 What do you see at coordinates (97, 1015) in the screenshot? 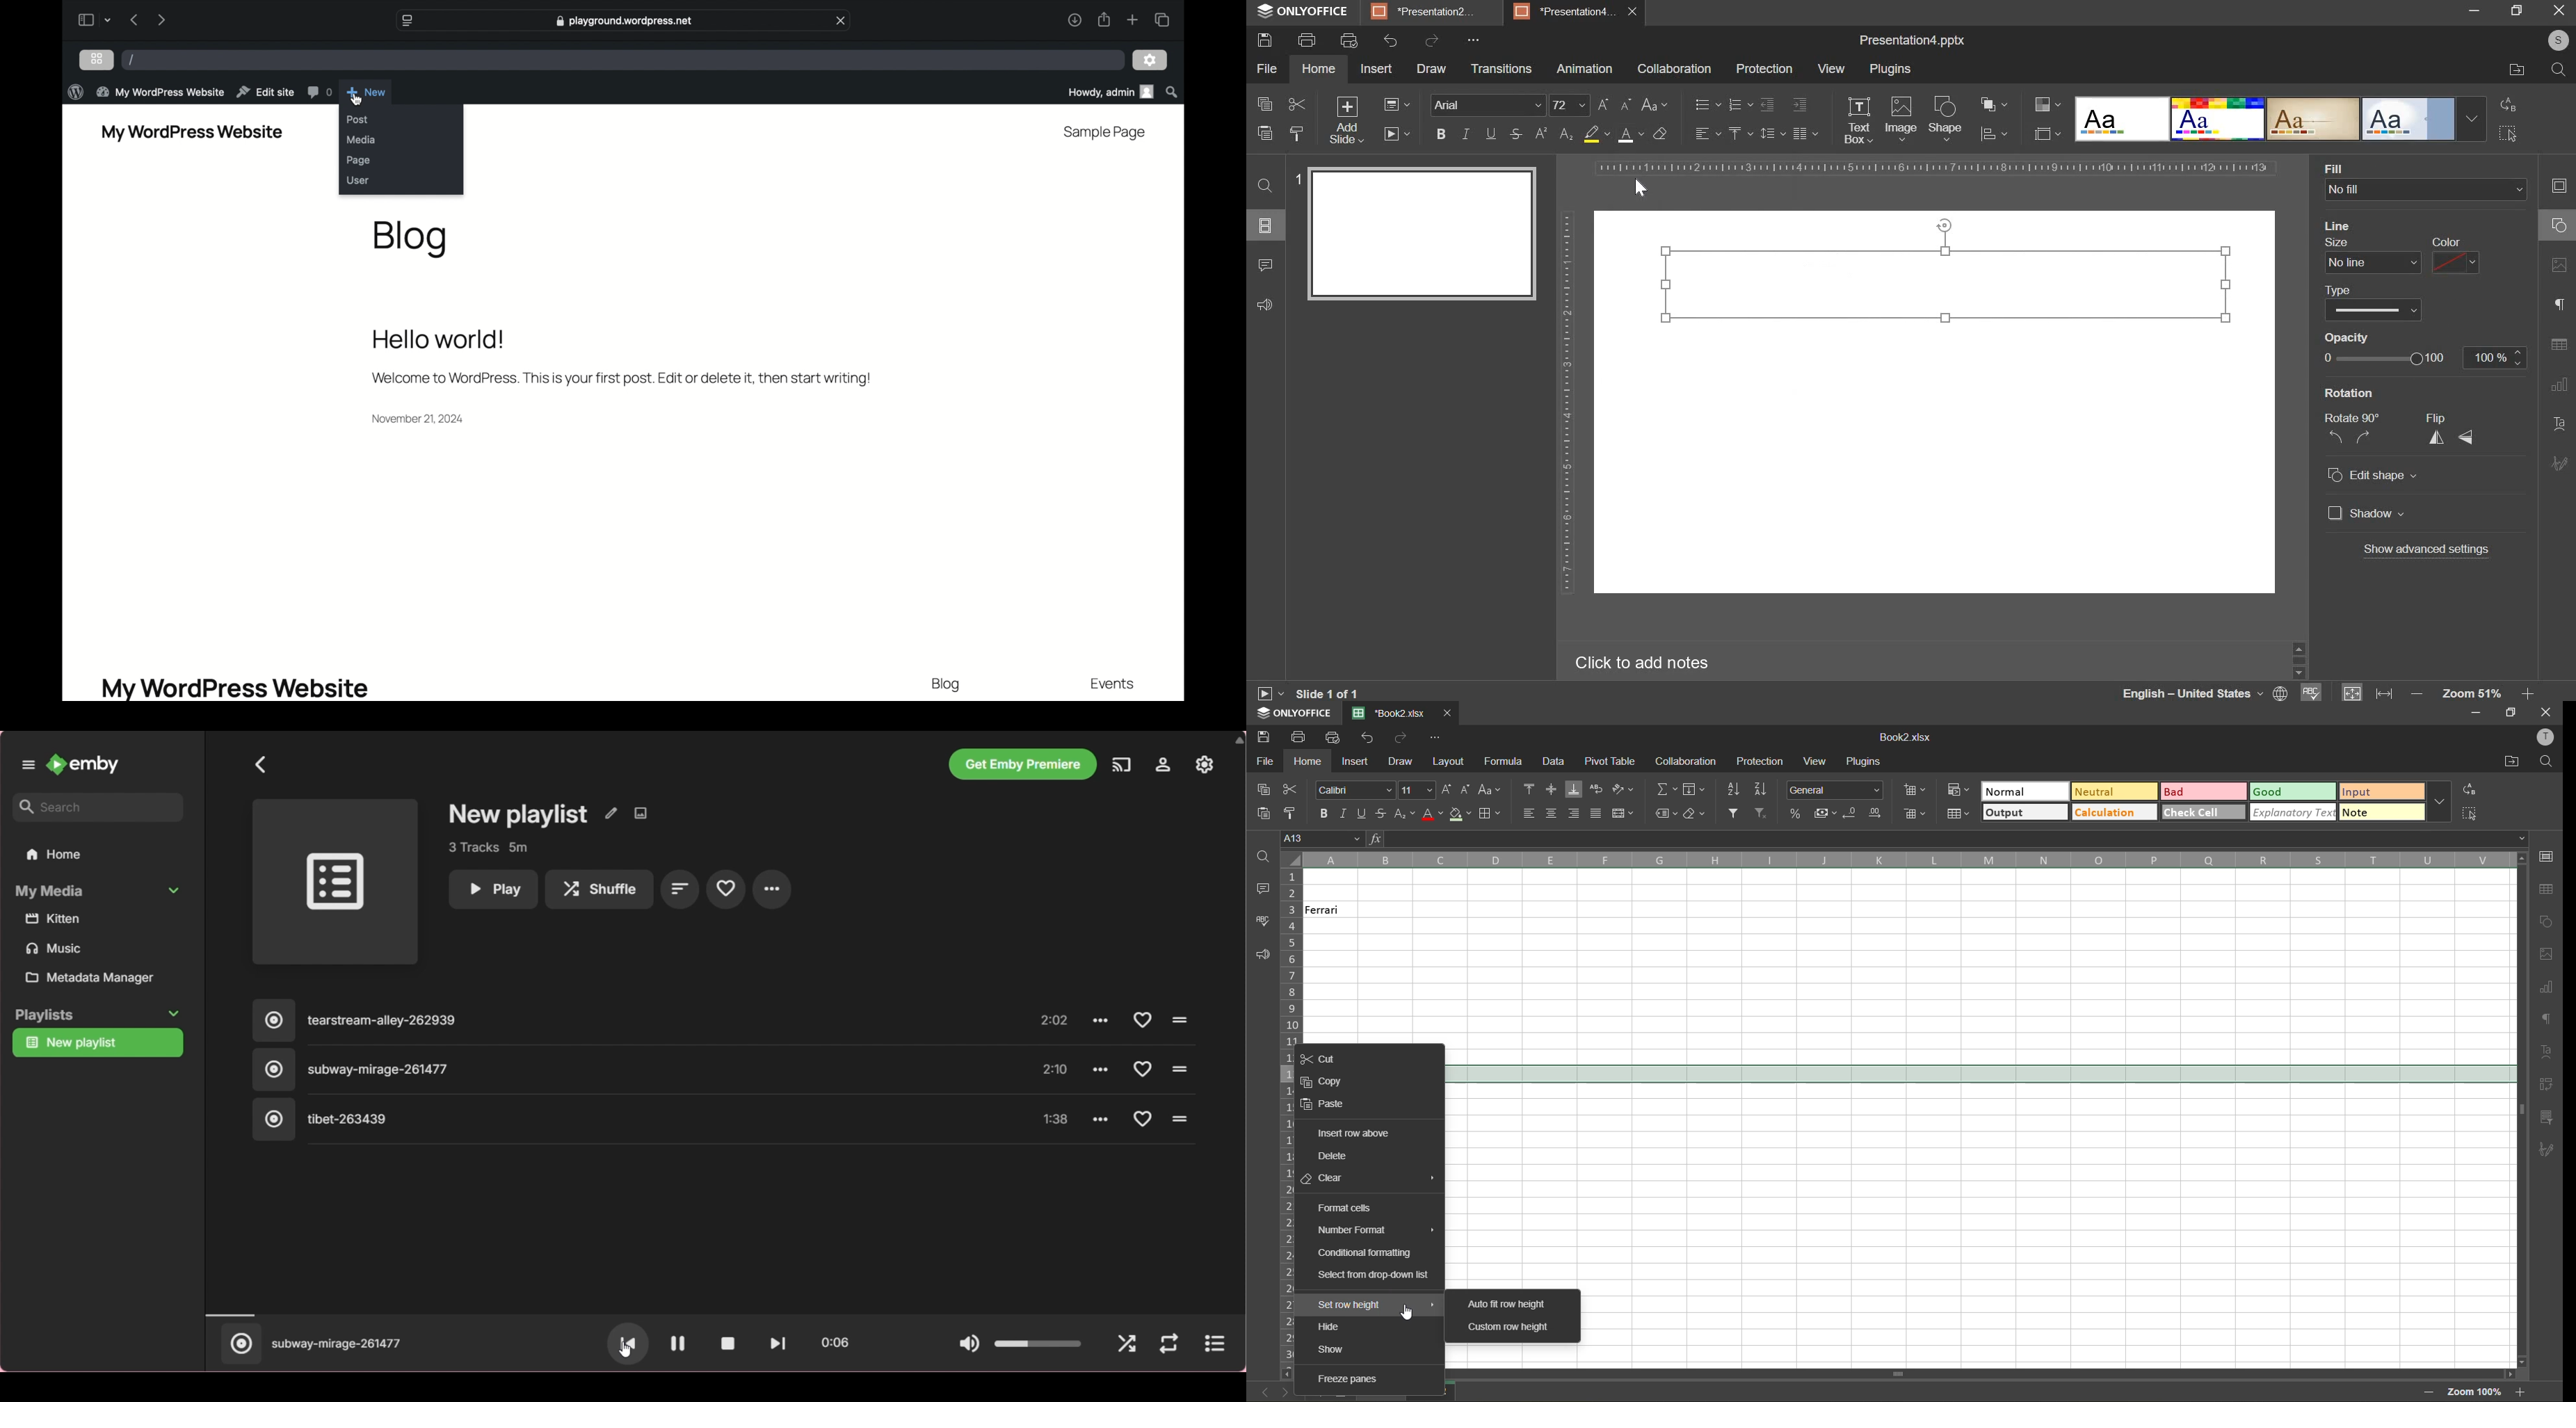
I see `Collapse Playlists` at bounding box center [97, 1015].